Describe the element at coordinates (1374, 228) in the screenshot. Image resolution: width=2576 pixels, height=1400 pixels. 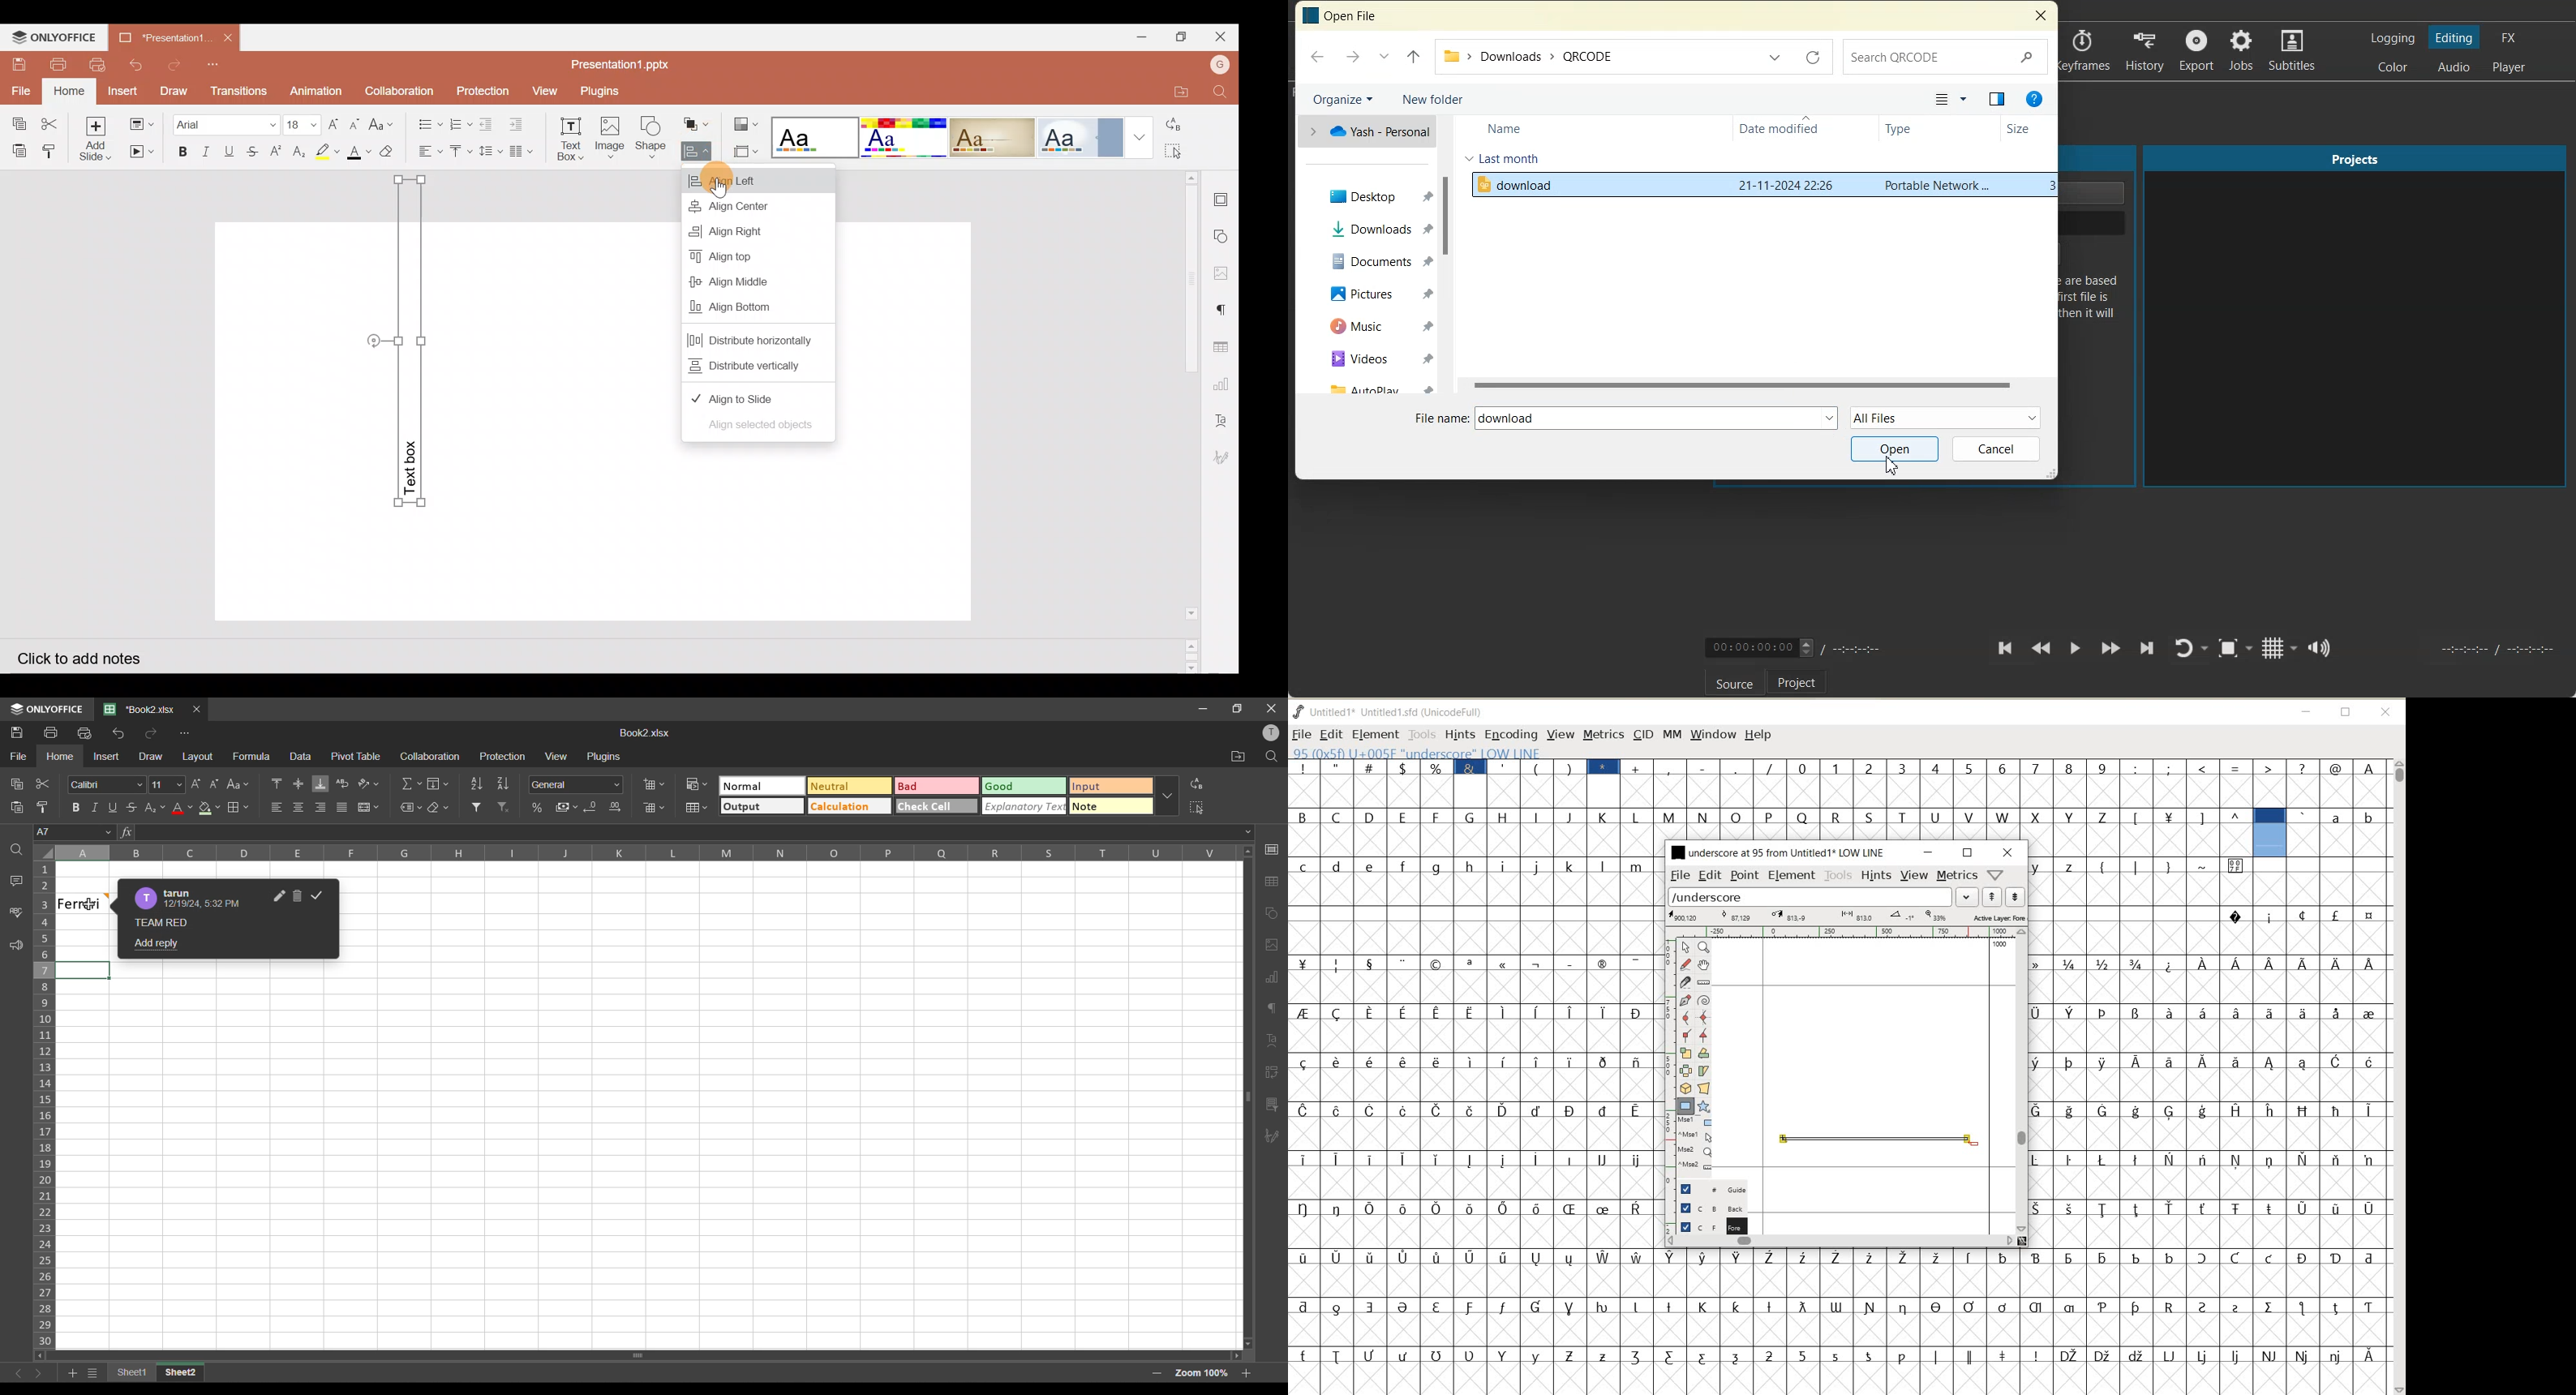
I see `Downloads` at that location.